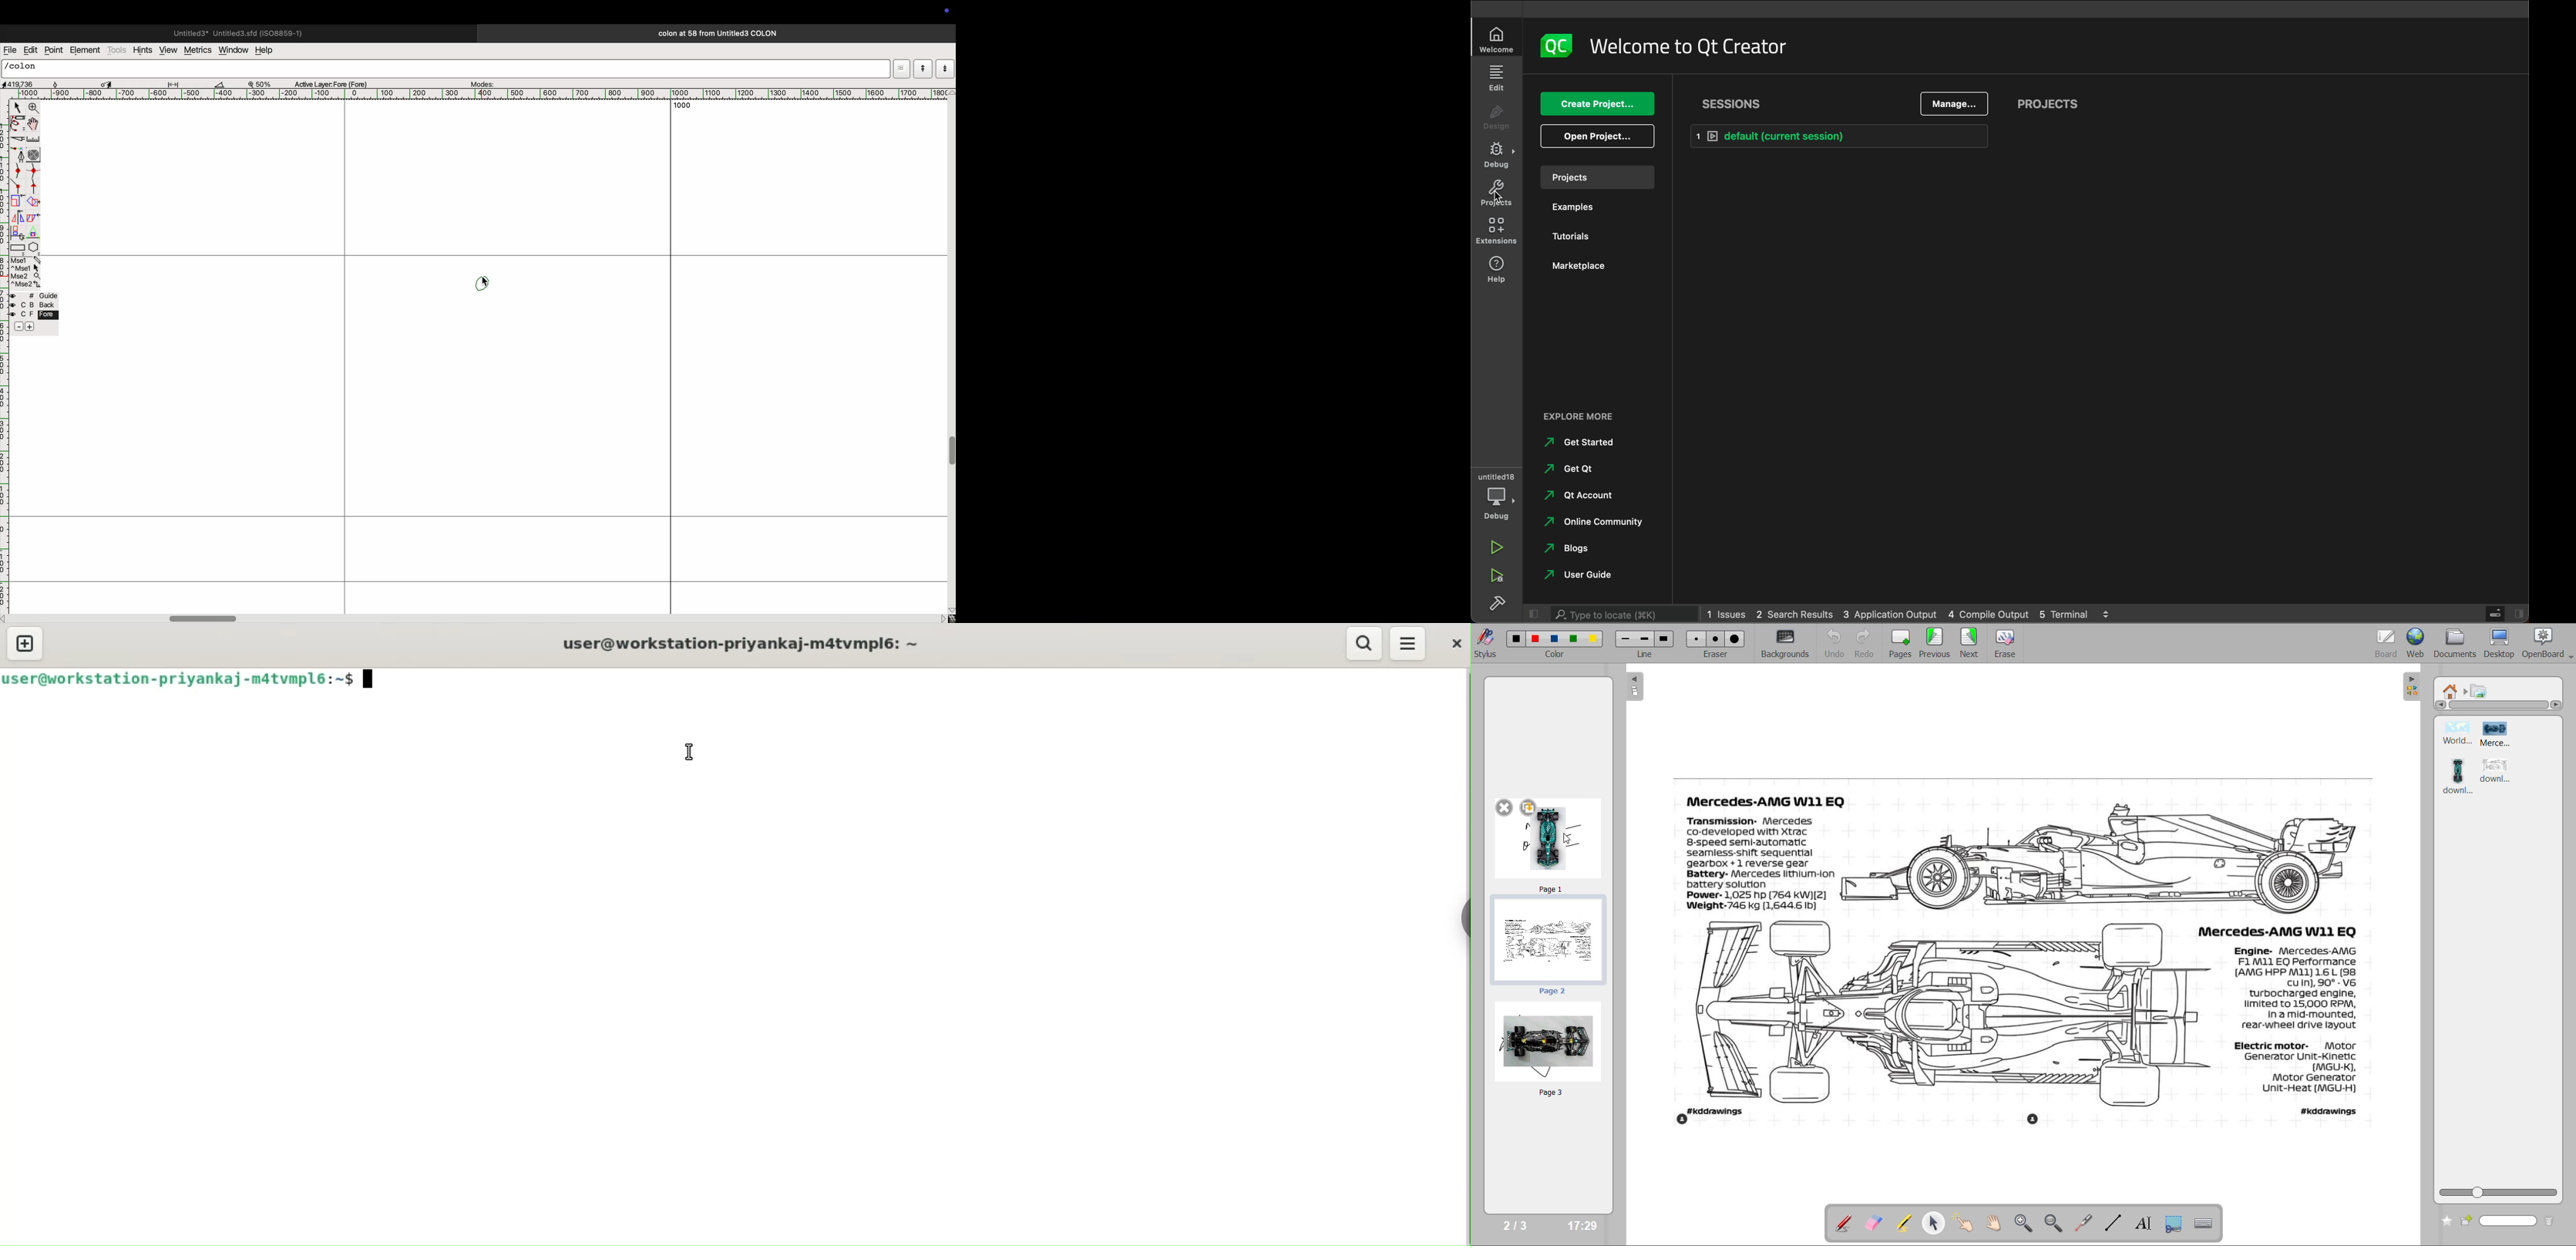 This screenshot has height=1260, width=2576. I want to click on modes, so click(484, 82).